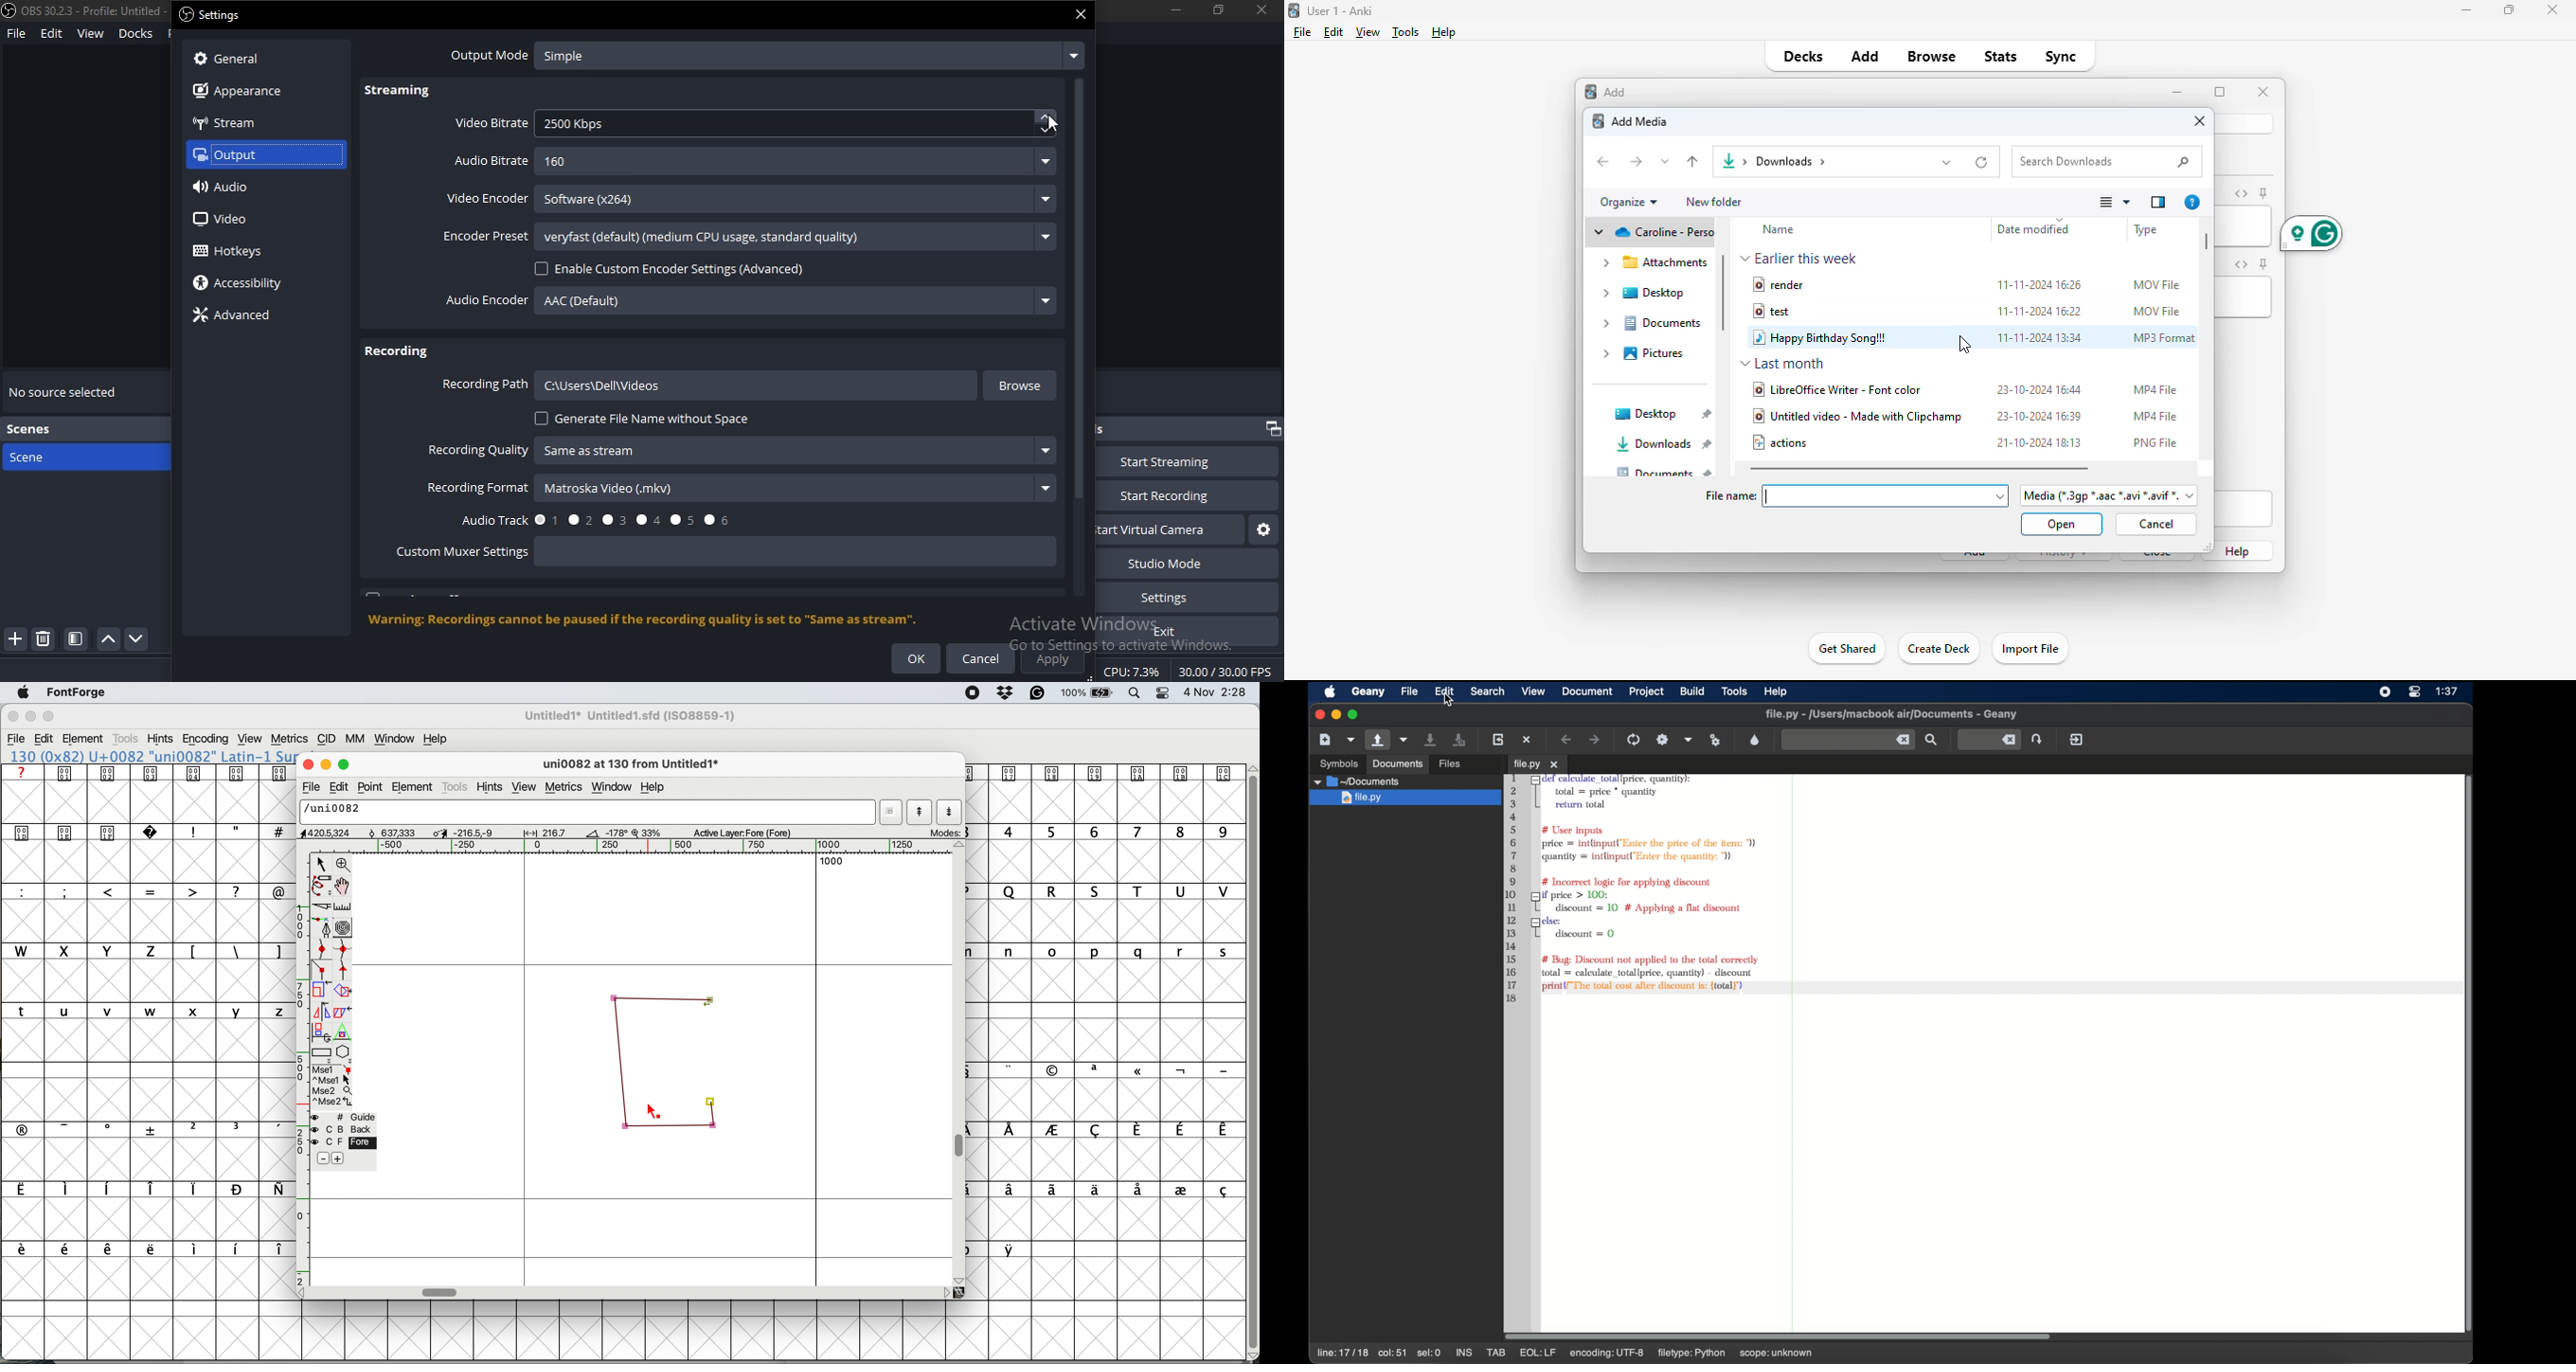 Image resolution: width=2576 pixels, height=1372 pixels. Describe the element at coordinates (1784, 444) in the screenshot. I see `actions` at that location.